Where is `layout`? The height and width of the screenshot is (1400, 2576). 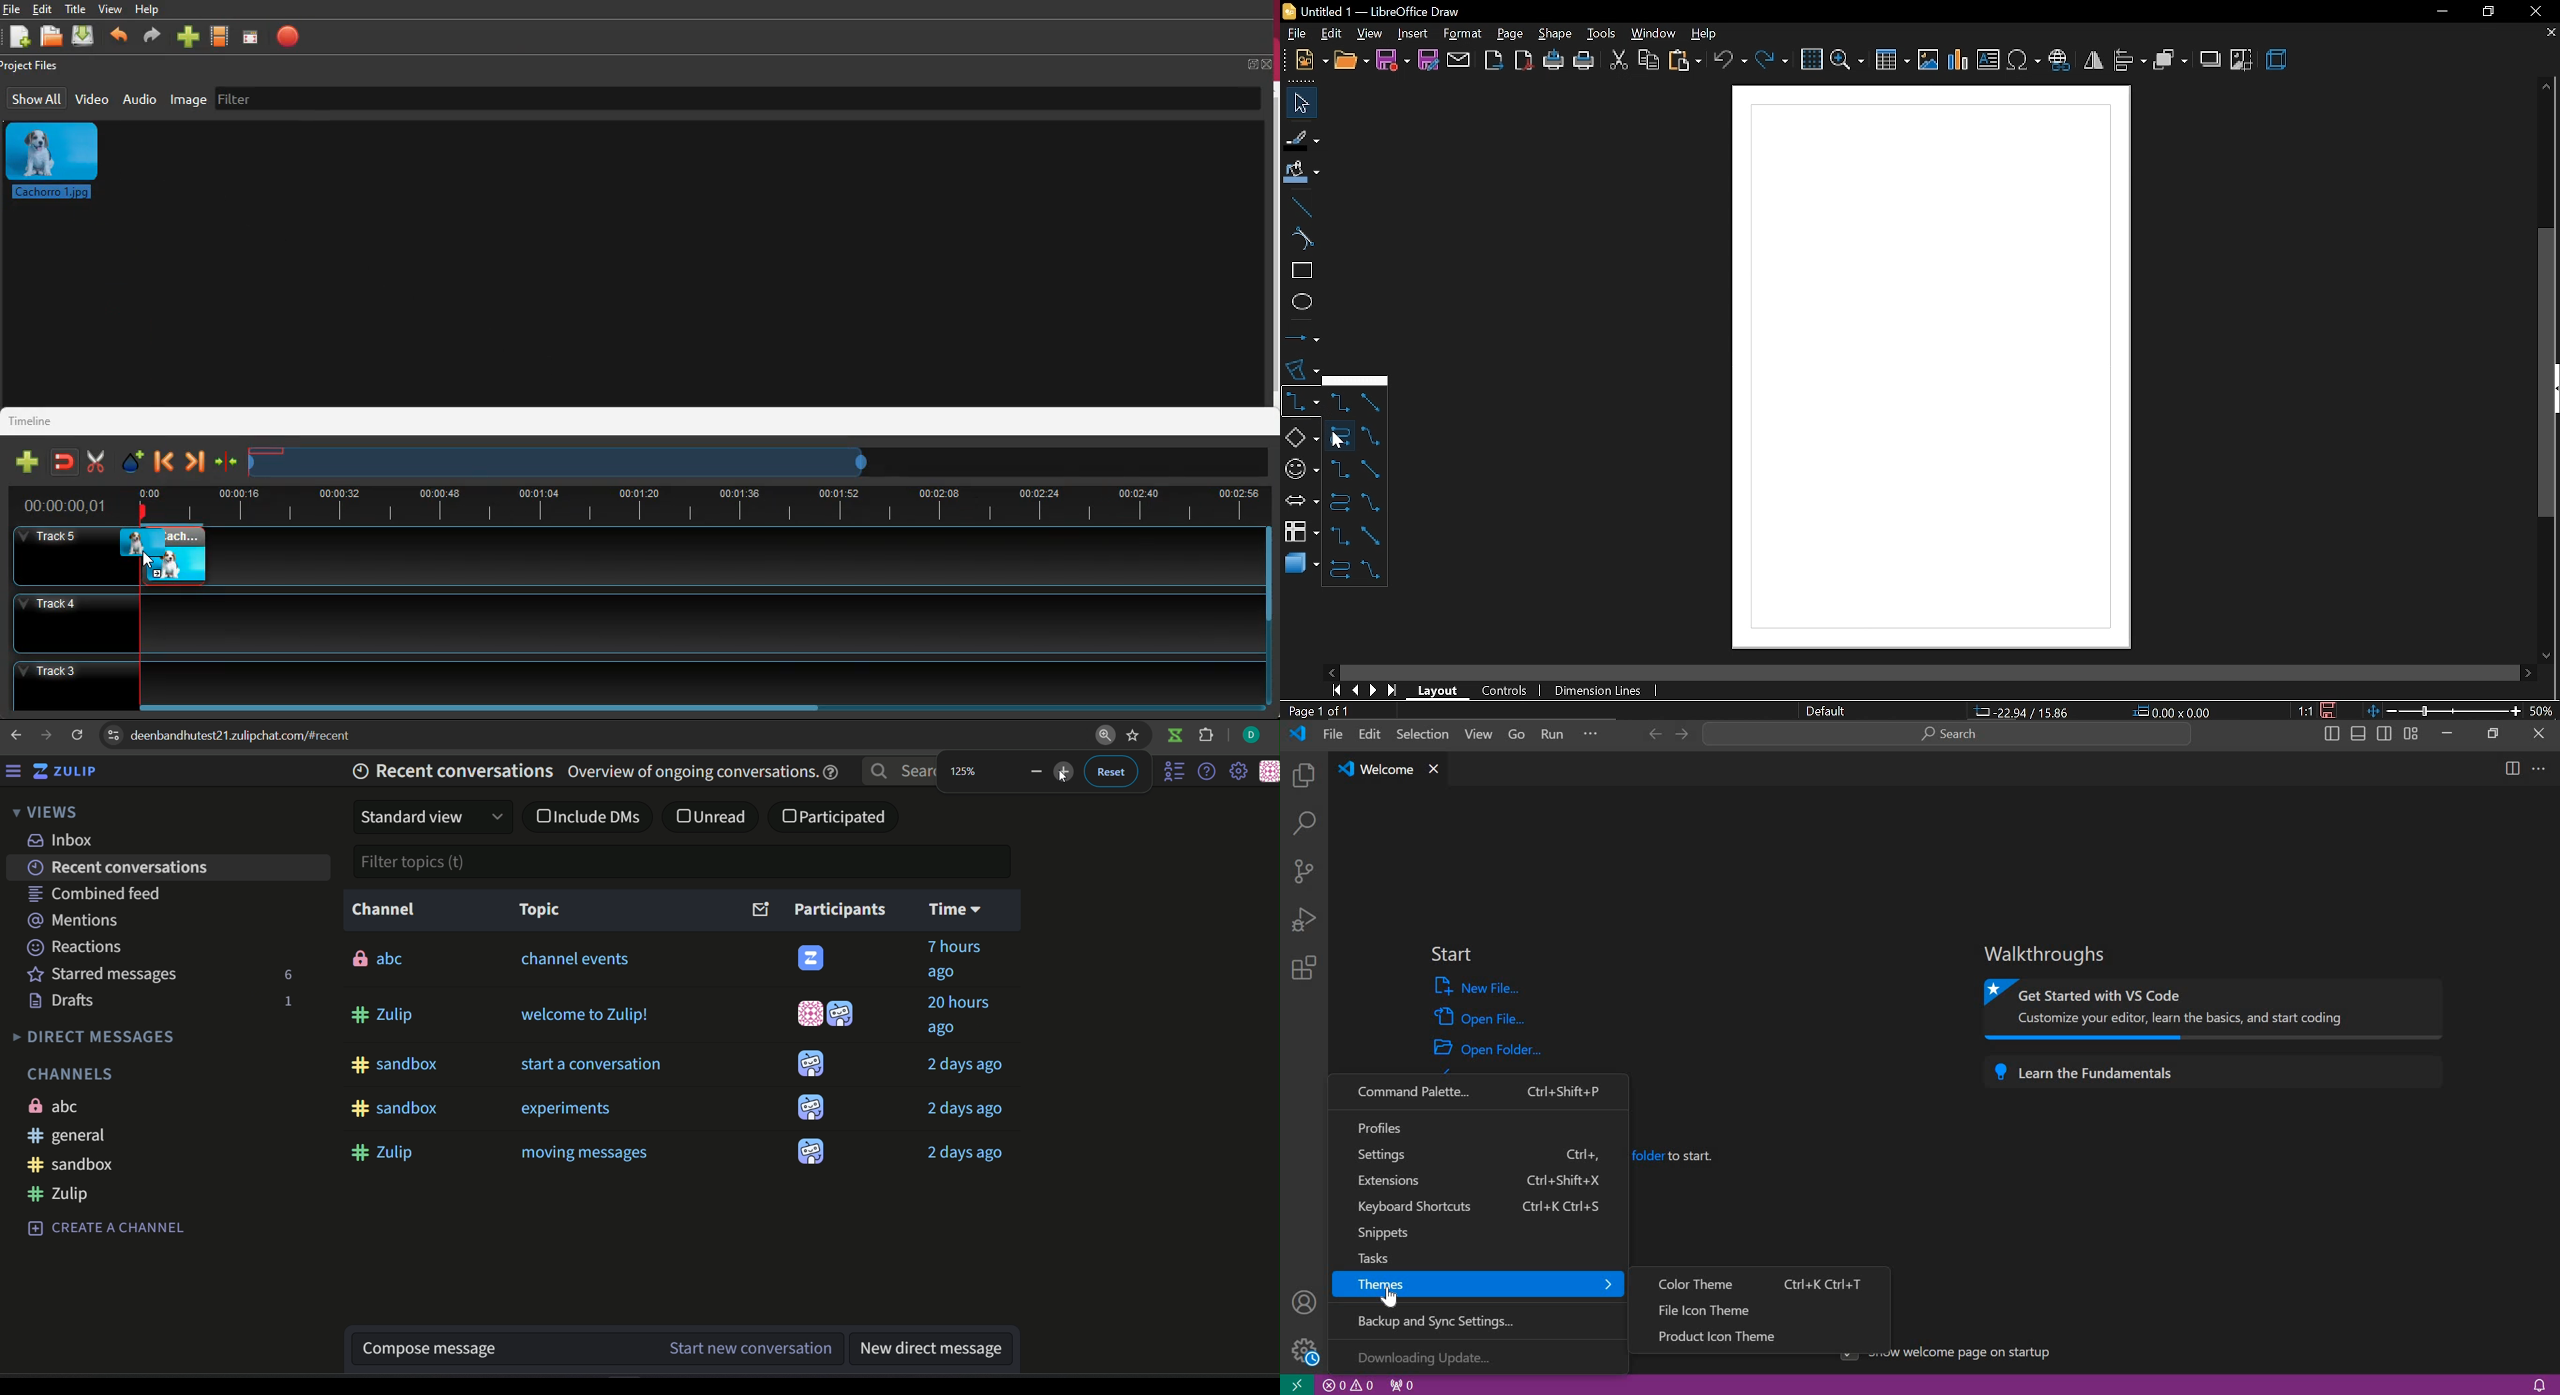
layout is located at coordinates (1439, 691).